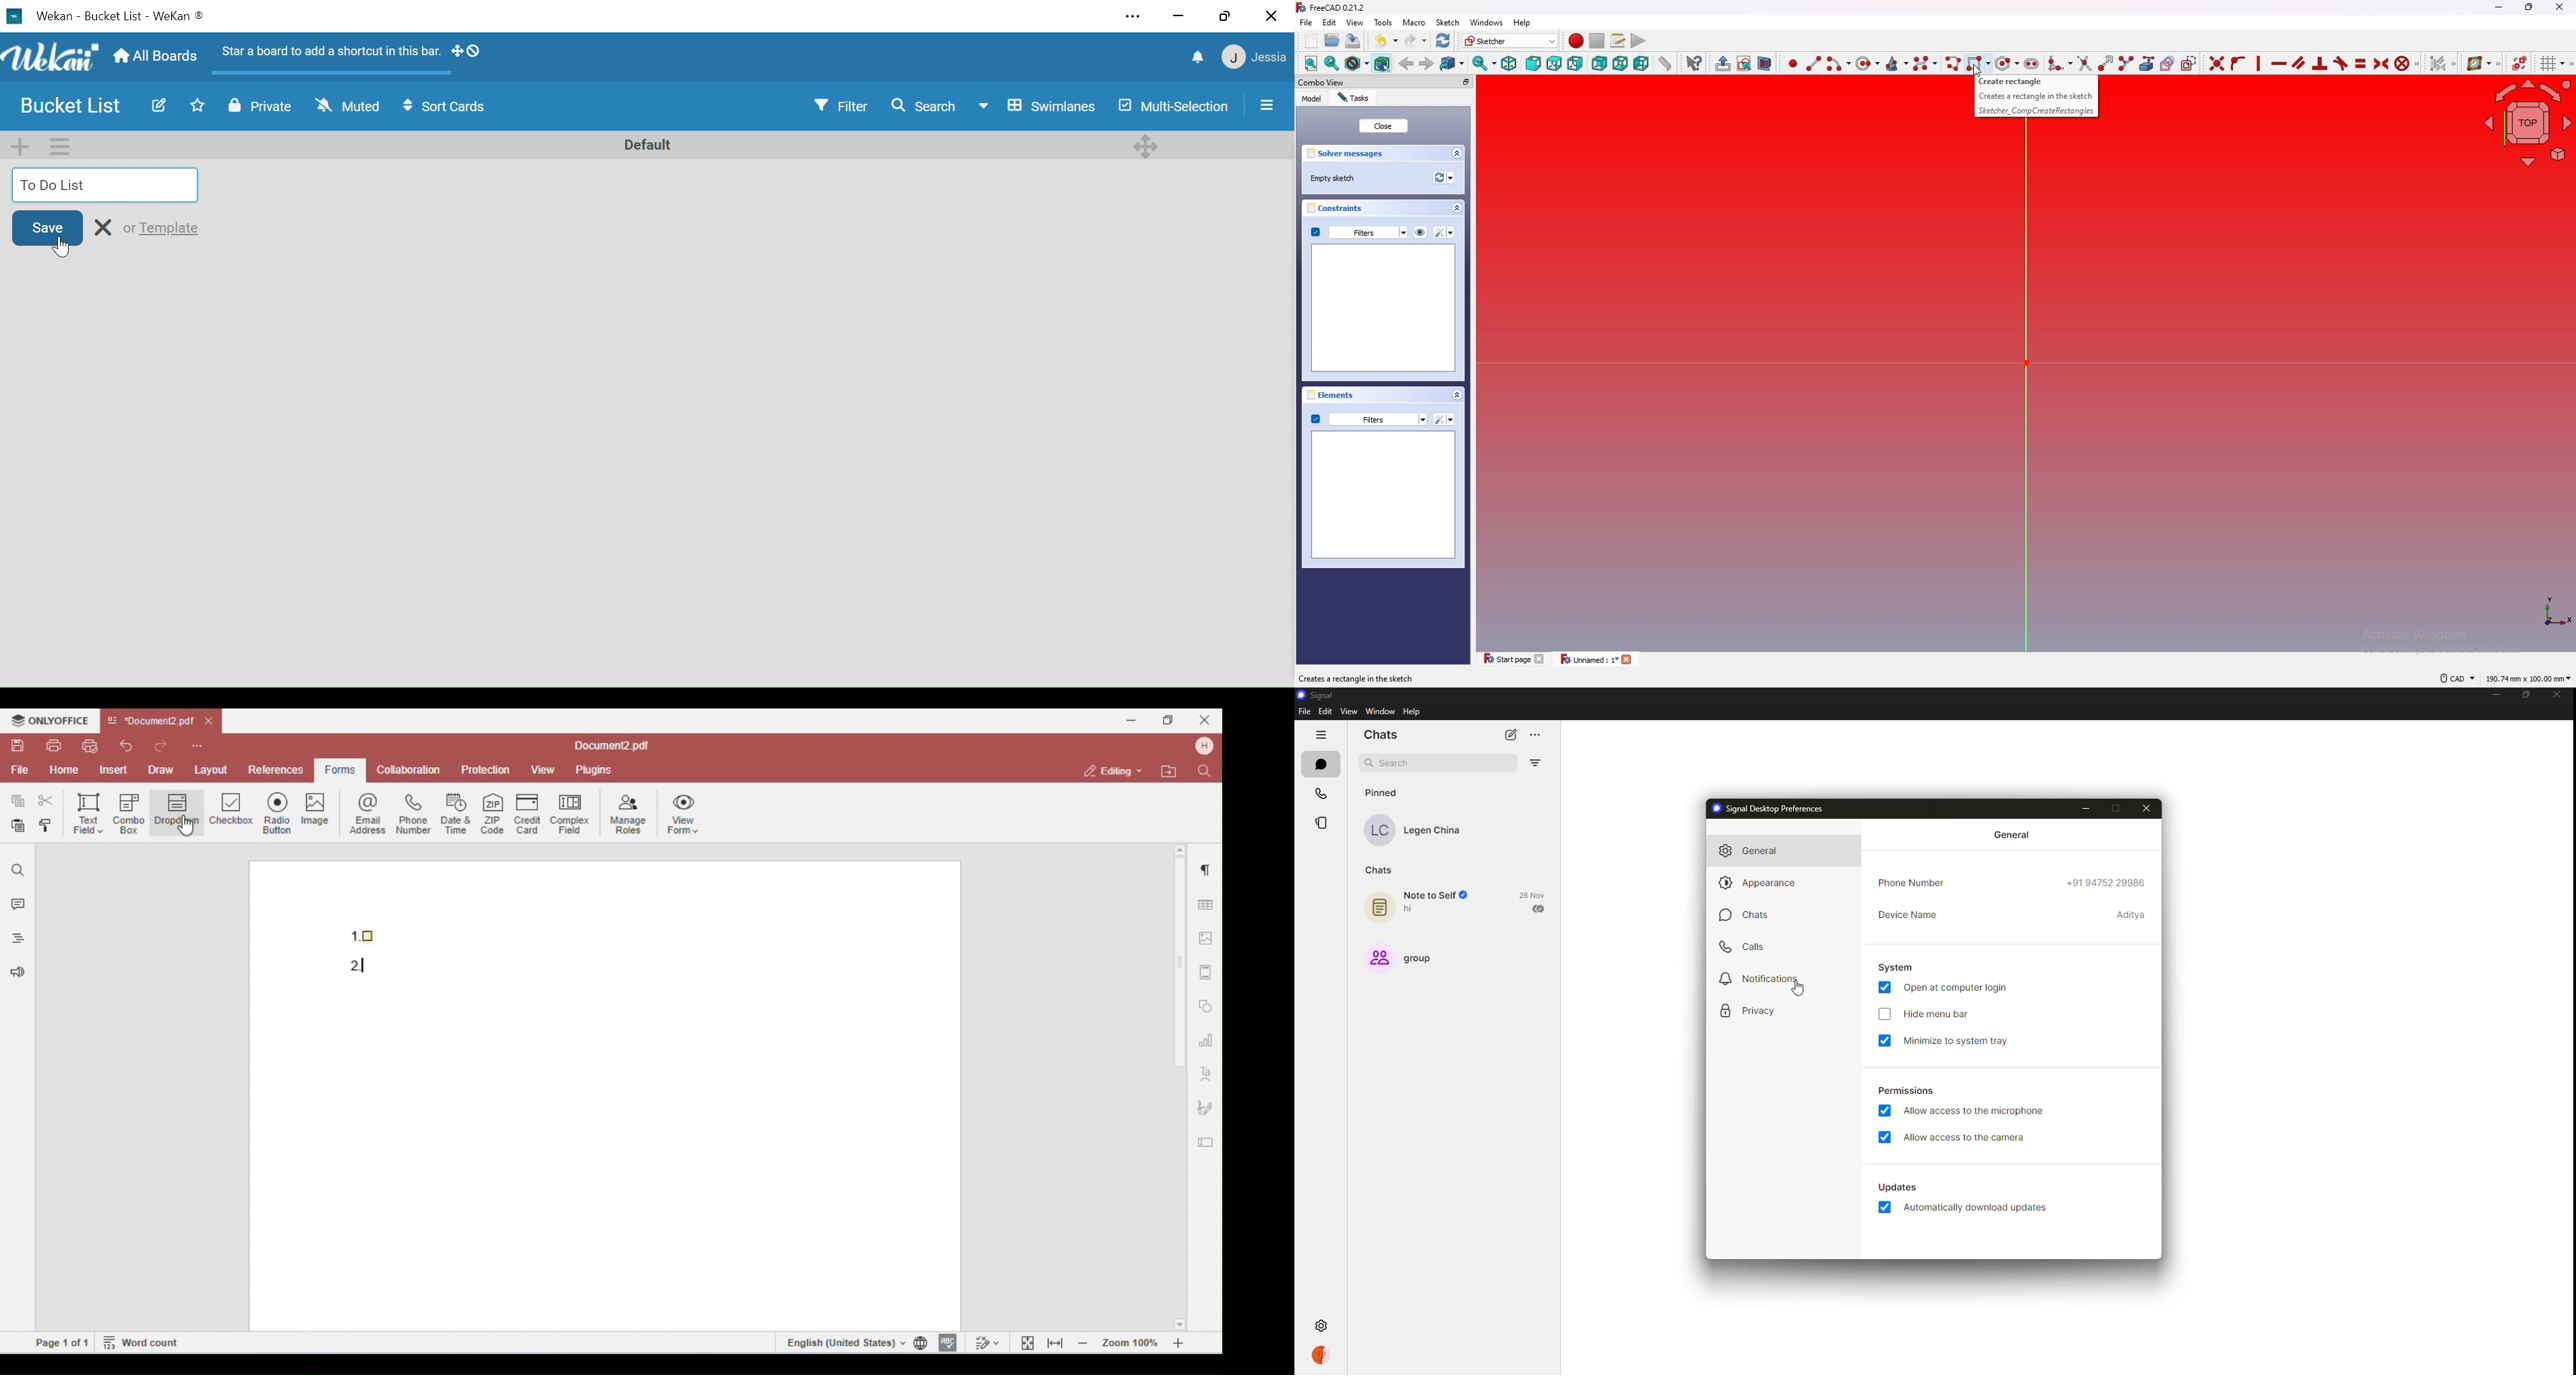  Describe the element at coordinates (2403, 63) in the screenshot. I see `constraint block` at that location.